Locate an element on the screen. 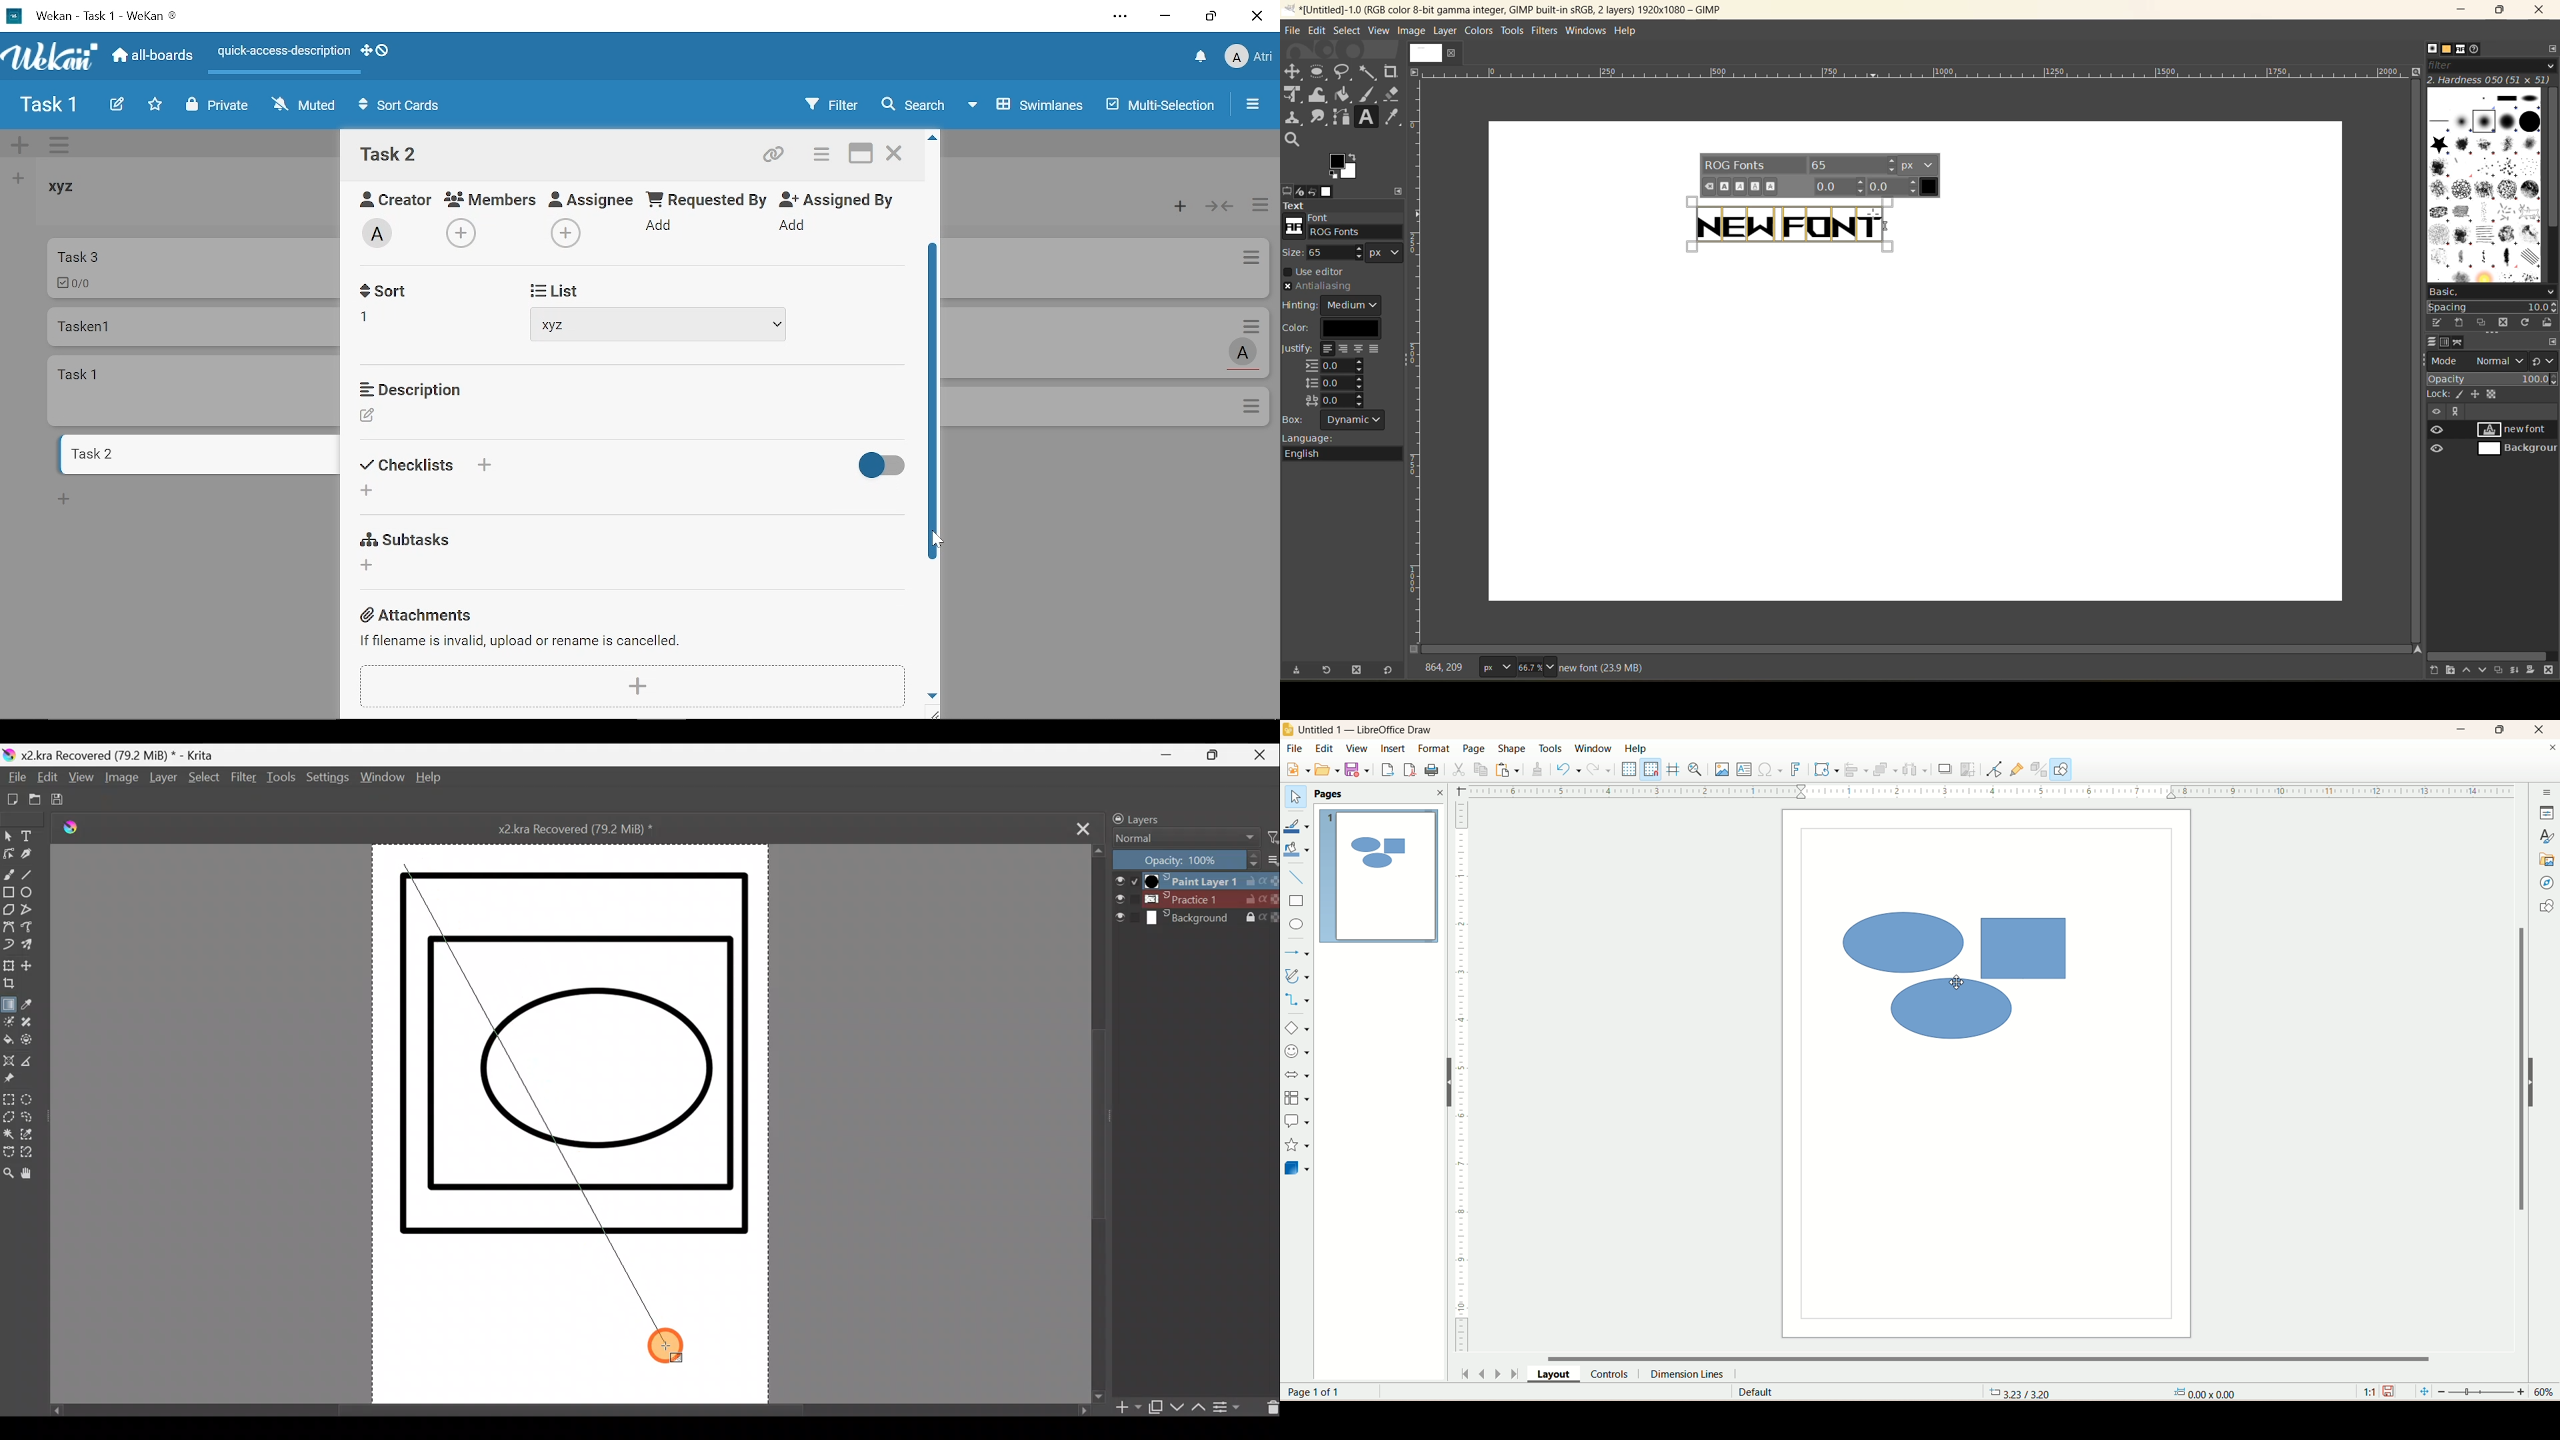 This screenshot has height=1456, width=2576. Show desktop drag handles is located at coordinates (365, 51).